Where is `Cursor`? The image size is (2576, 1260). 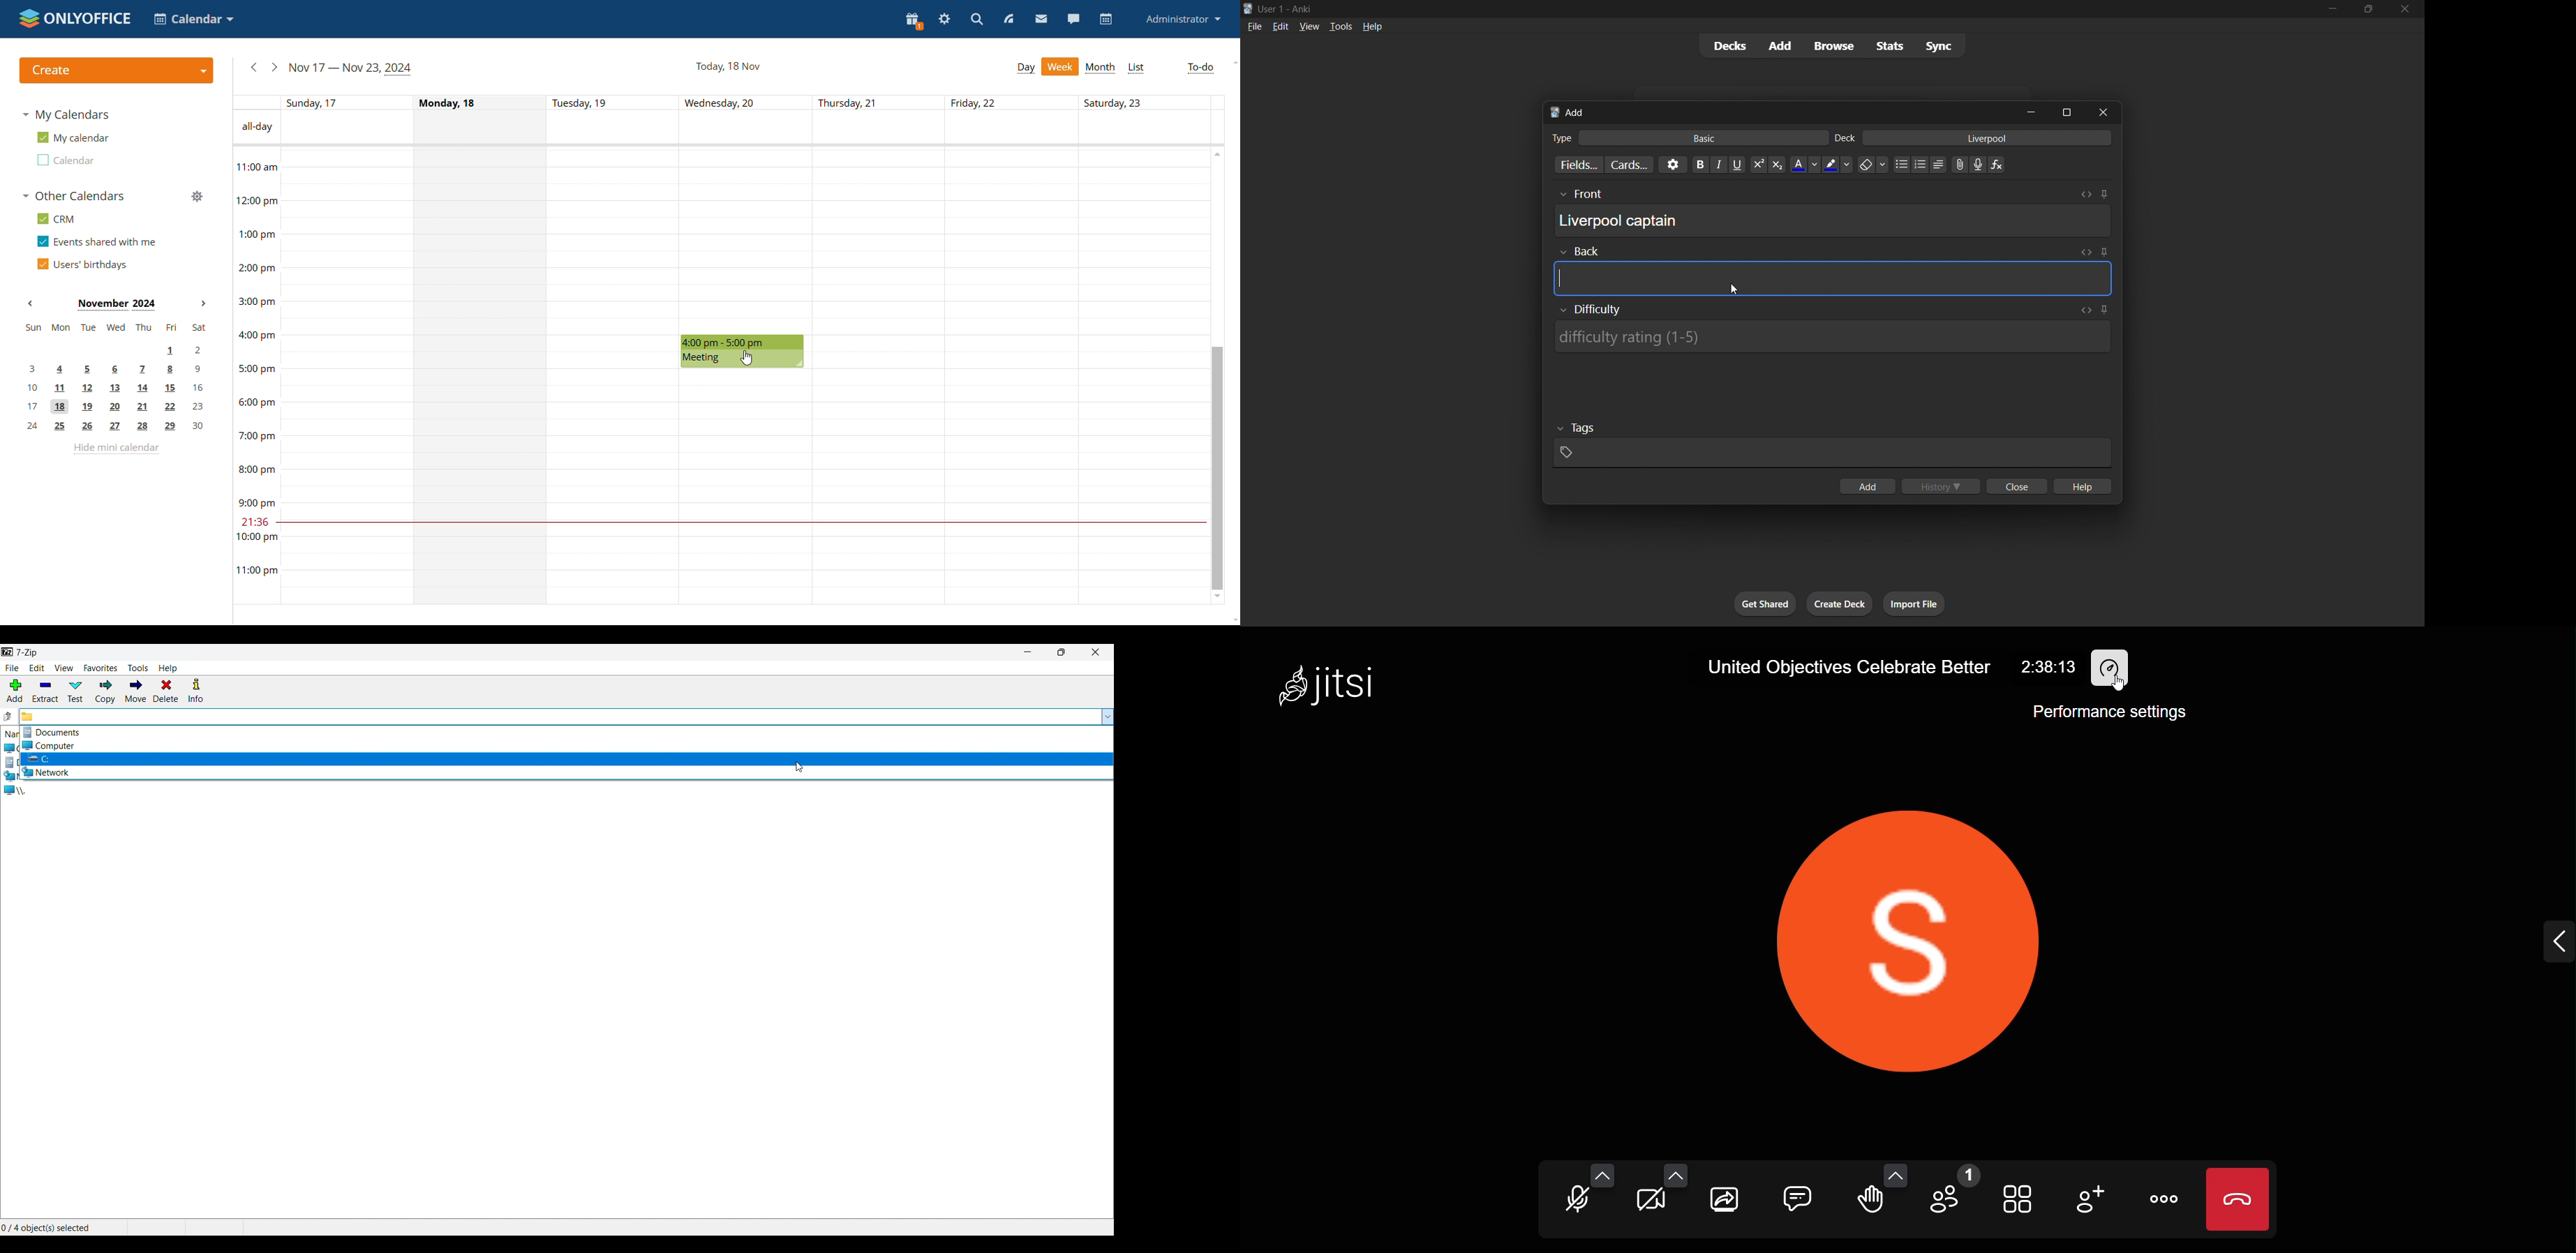 Cursor is located at coordinates (1735, 289).